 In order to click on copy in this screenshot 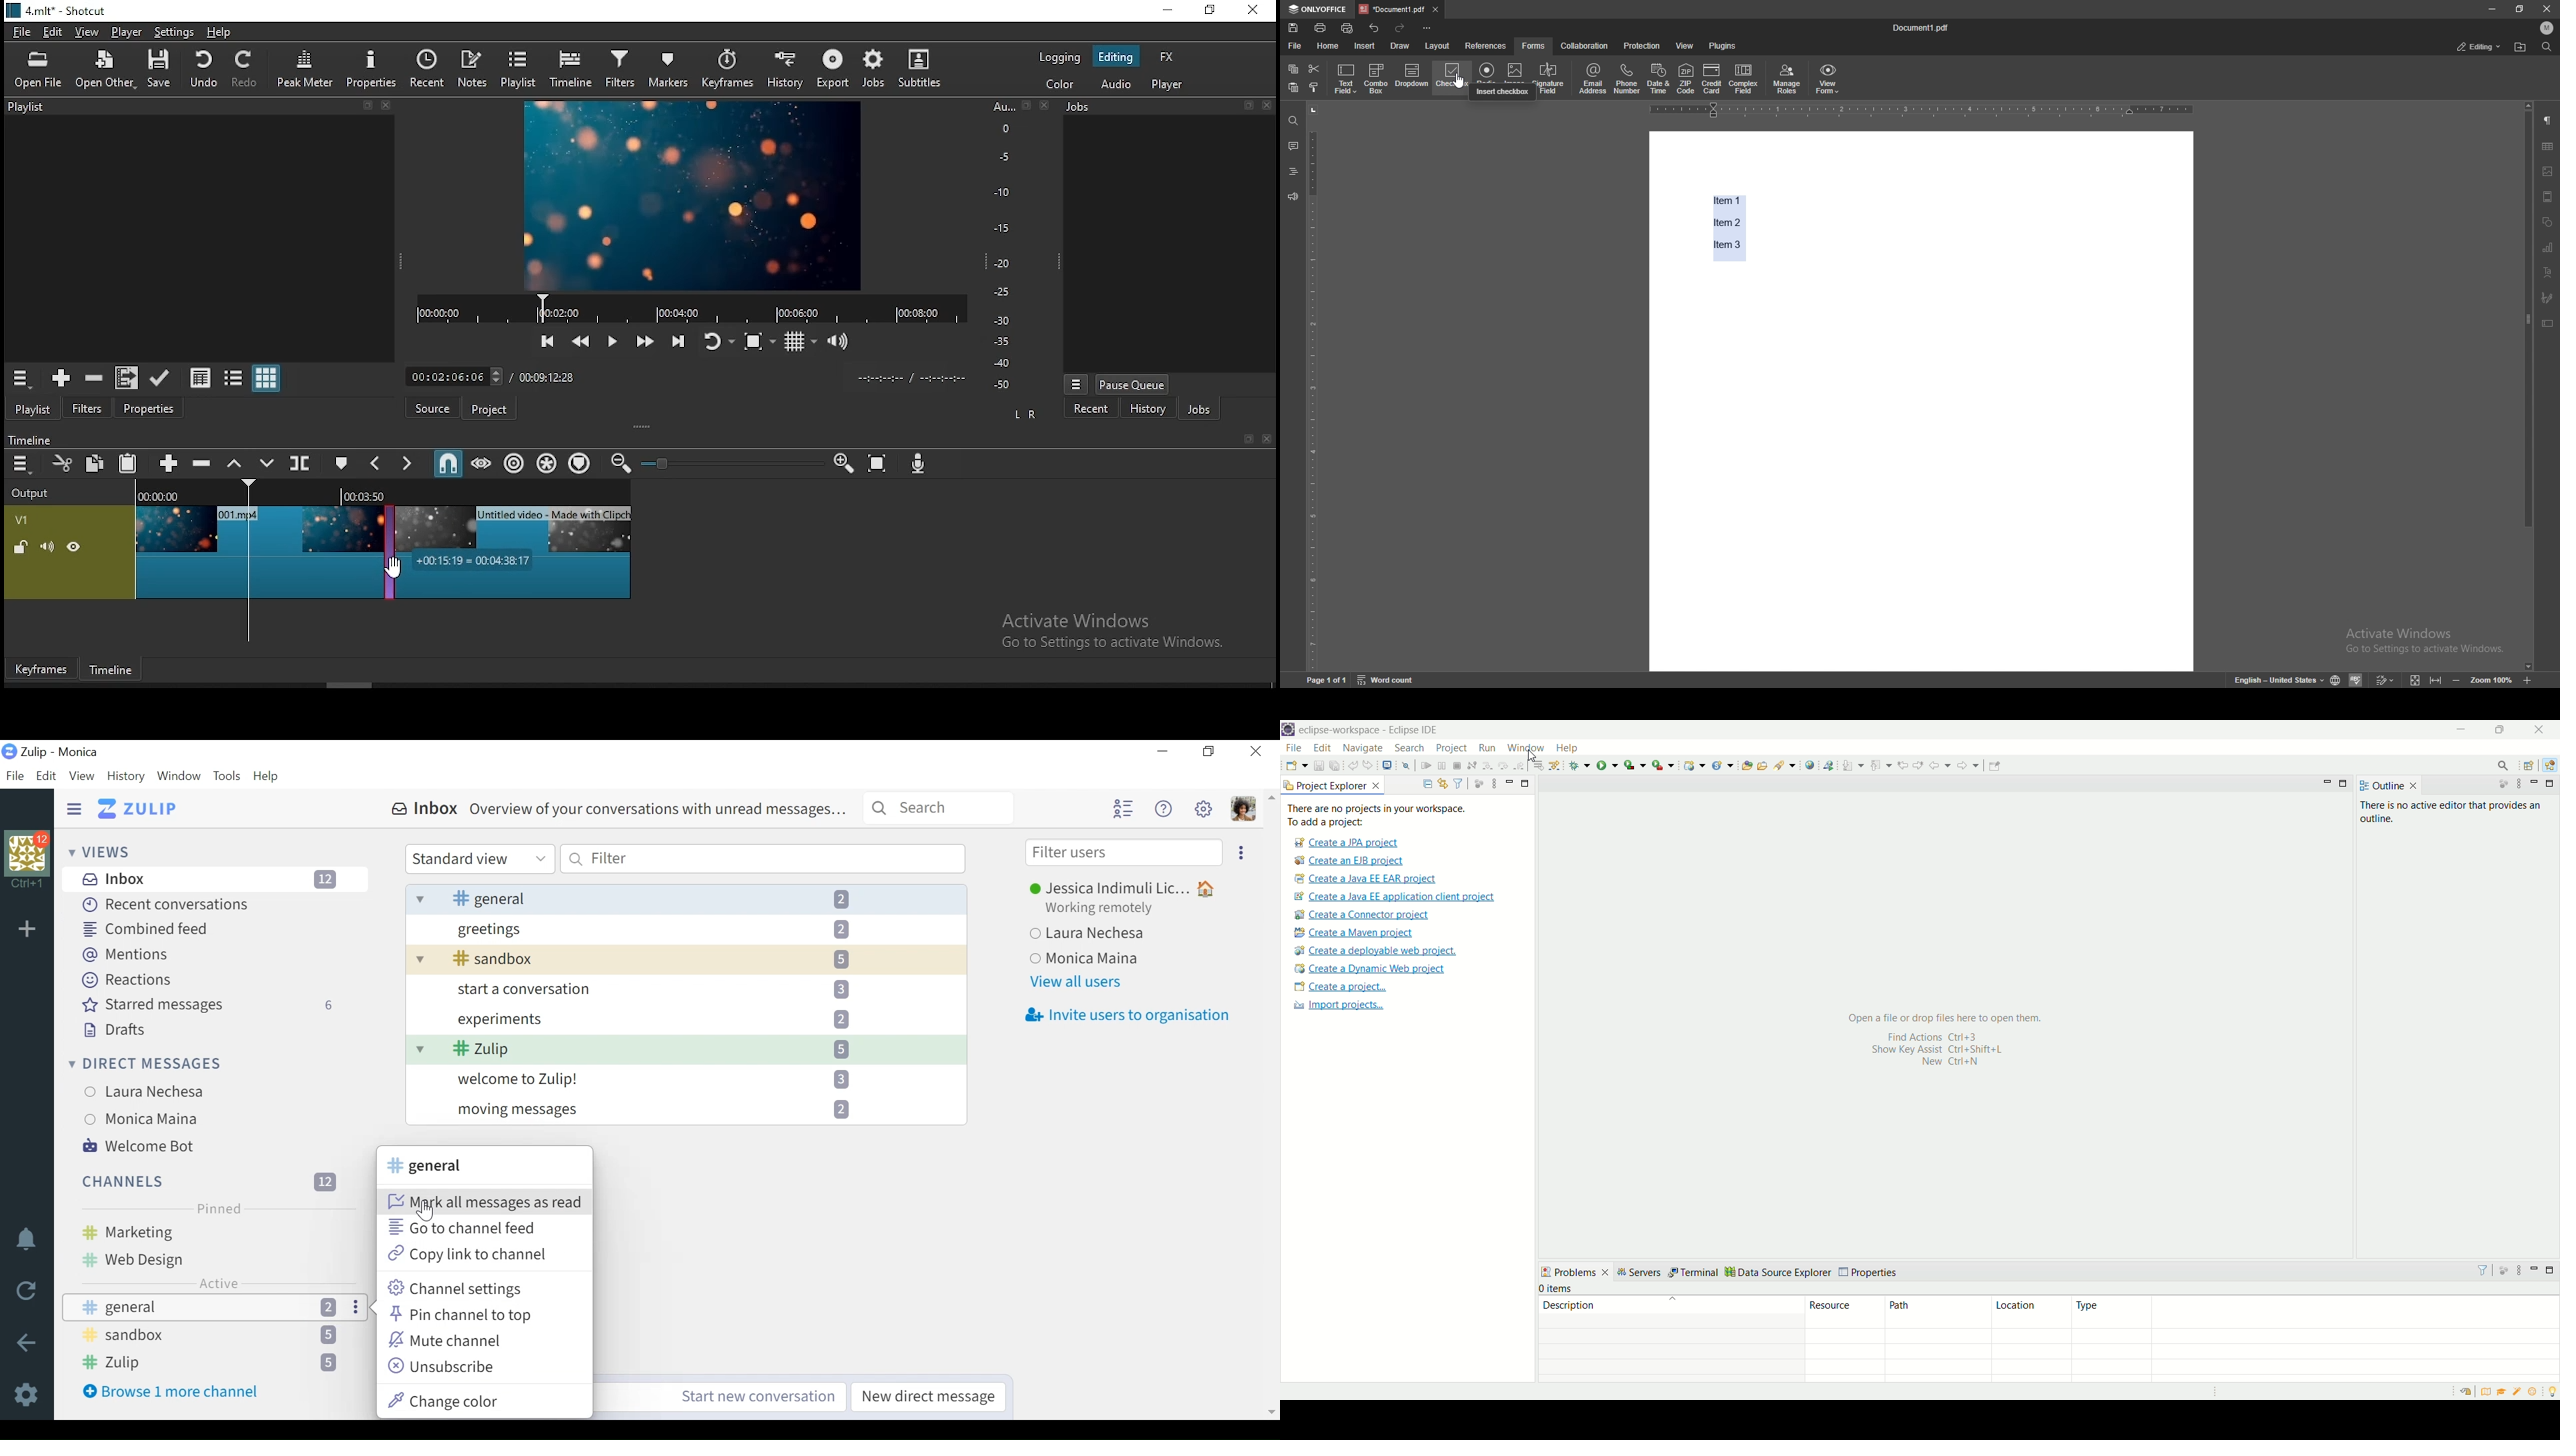, I will do `click(95, 464)`.